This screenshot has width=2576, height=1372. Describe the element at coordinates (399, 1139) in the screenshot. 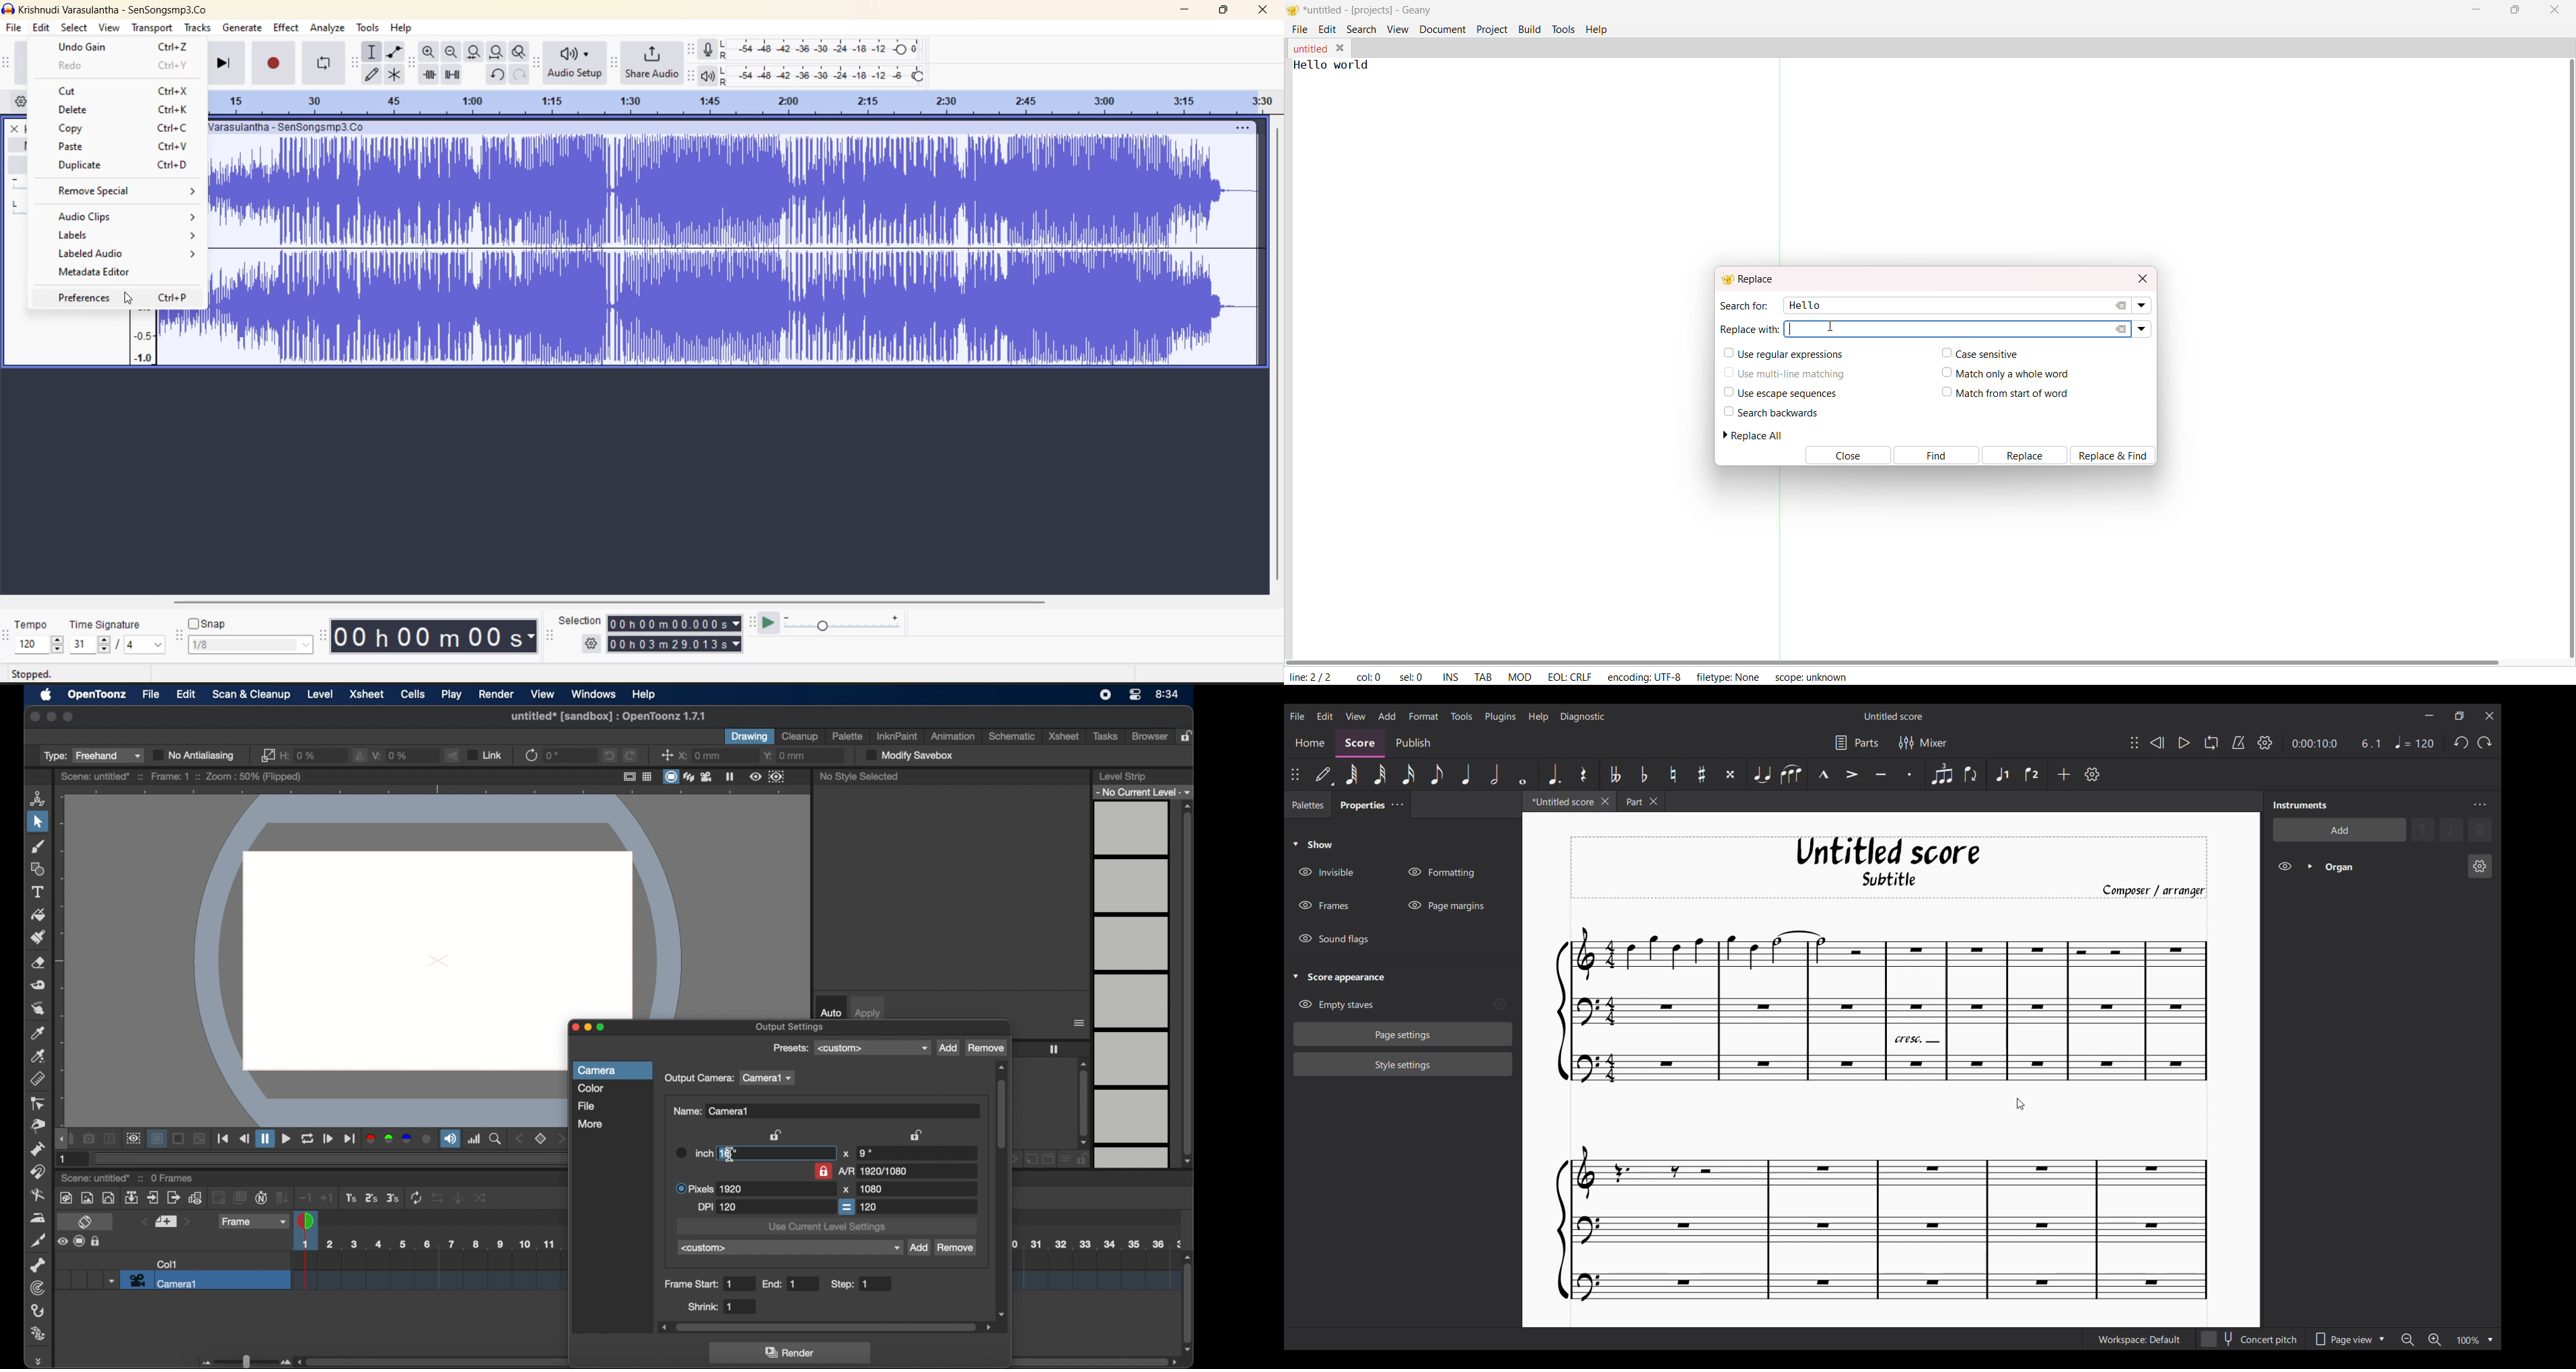

I see `color channels` at that location.